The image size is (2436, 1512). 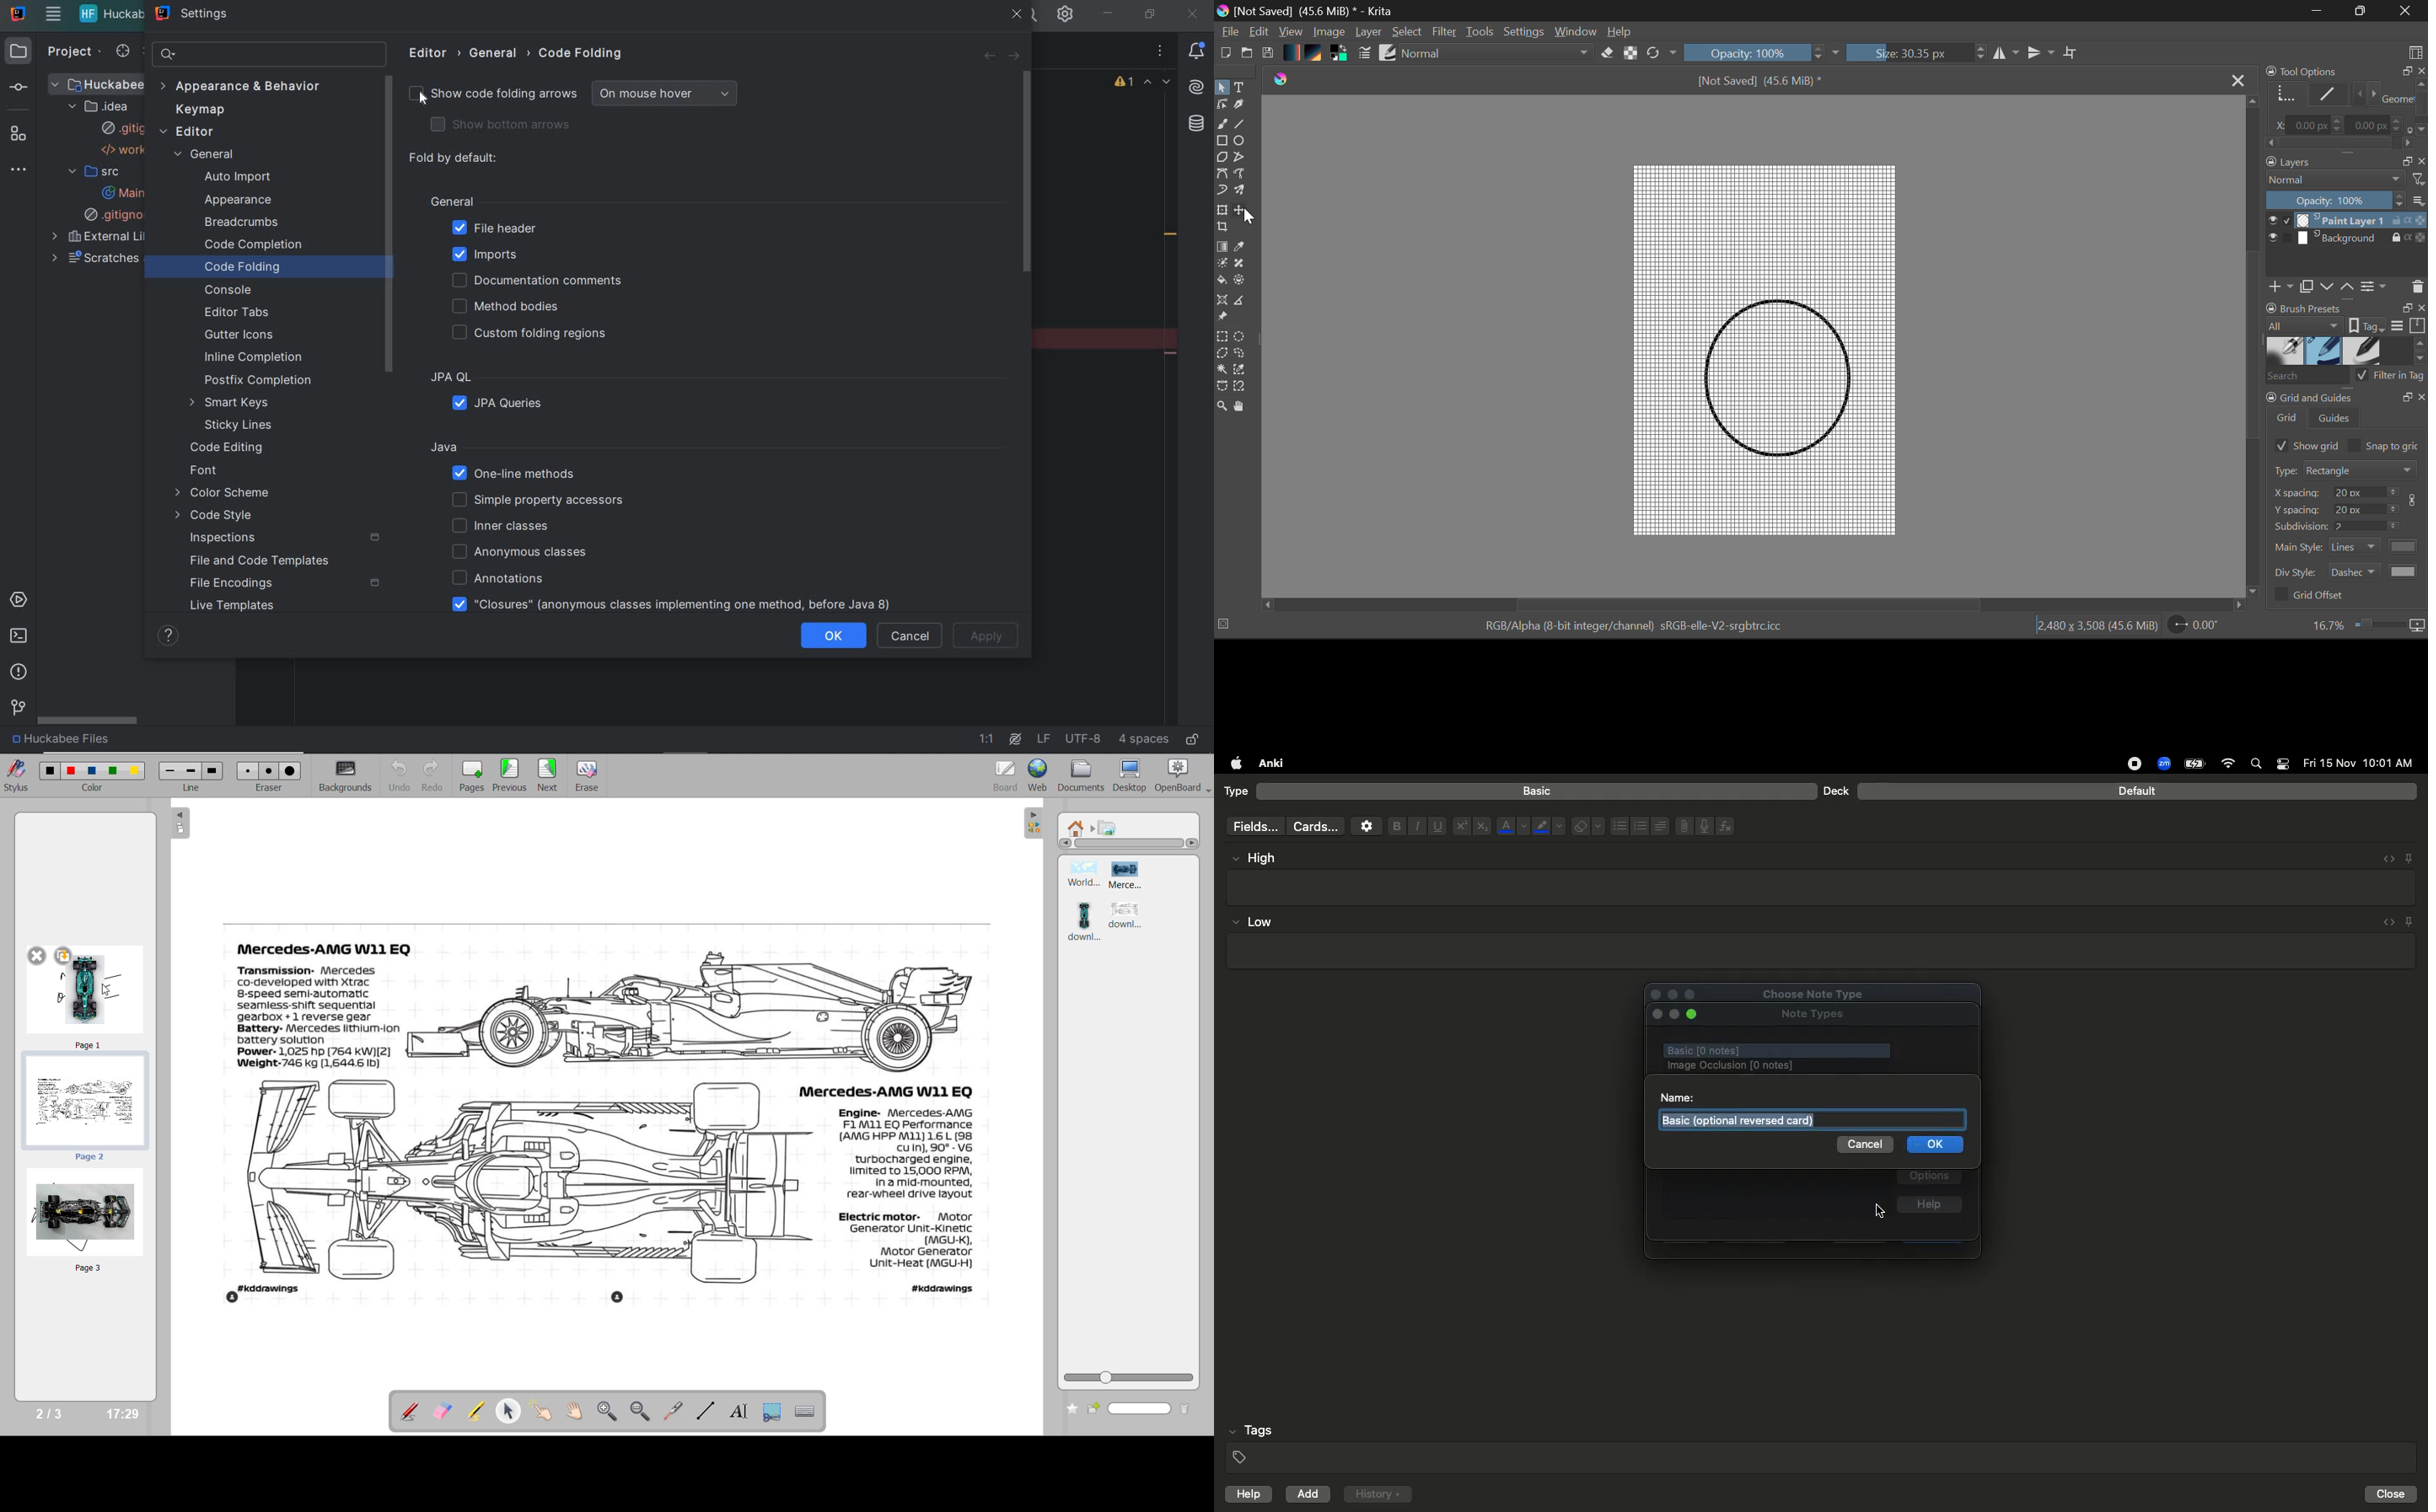 What do you see at coordinates (1874, 1209) in the screenshot?
I see `cursor` at bounding box center [1874, 1209].